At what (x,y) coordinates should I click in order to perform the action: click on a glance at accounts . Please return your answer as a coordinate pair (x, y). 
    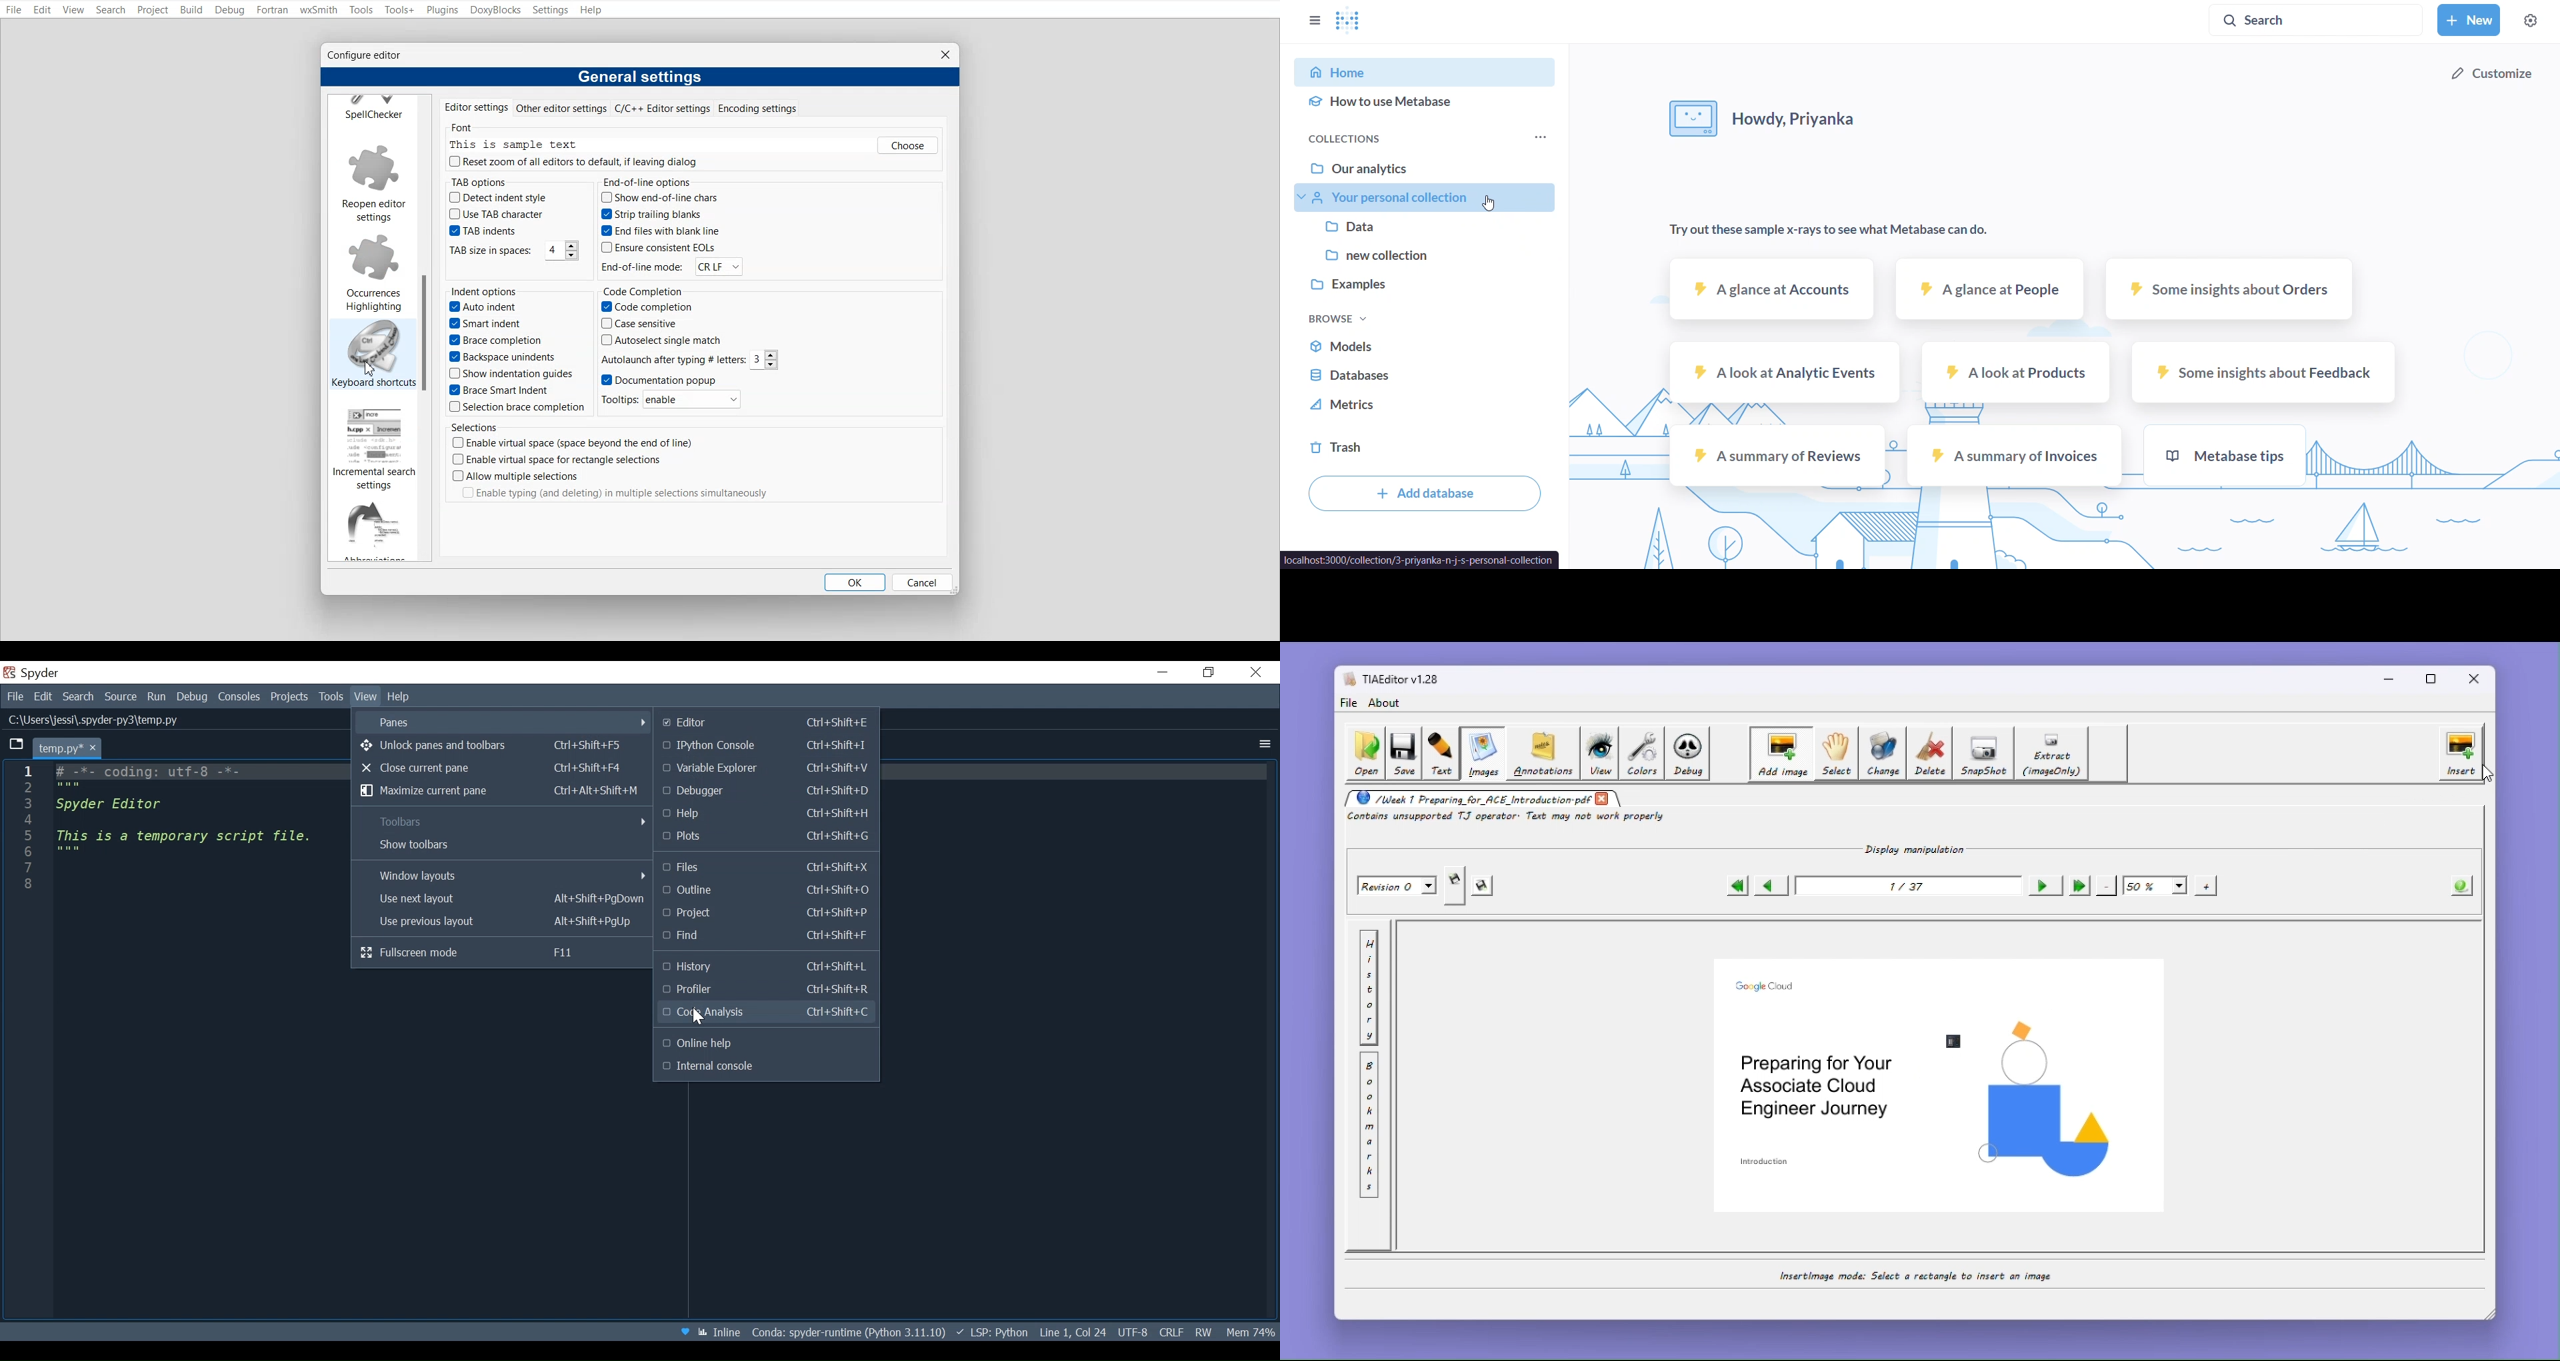
    Looking at the image, I should click on (1773, 289).